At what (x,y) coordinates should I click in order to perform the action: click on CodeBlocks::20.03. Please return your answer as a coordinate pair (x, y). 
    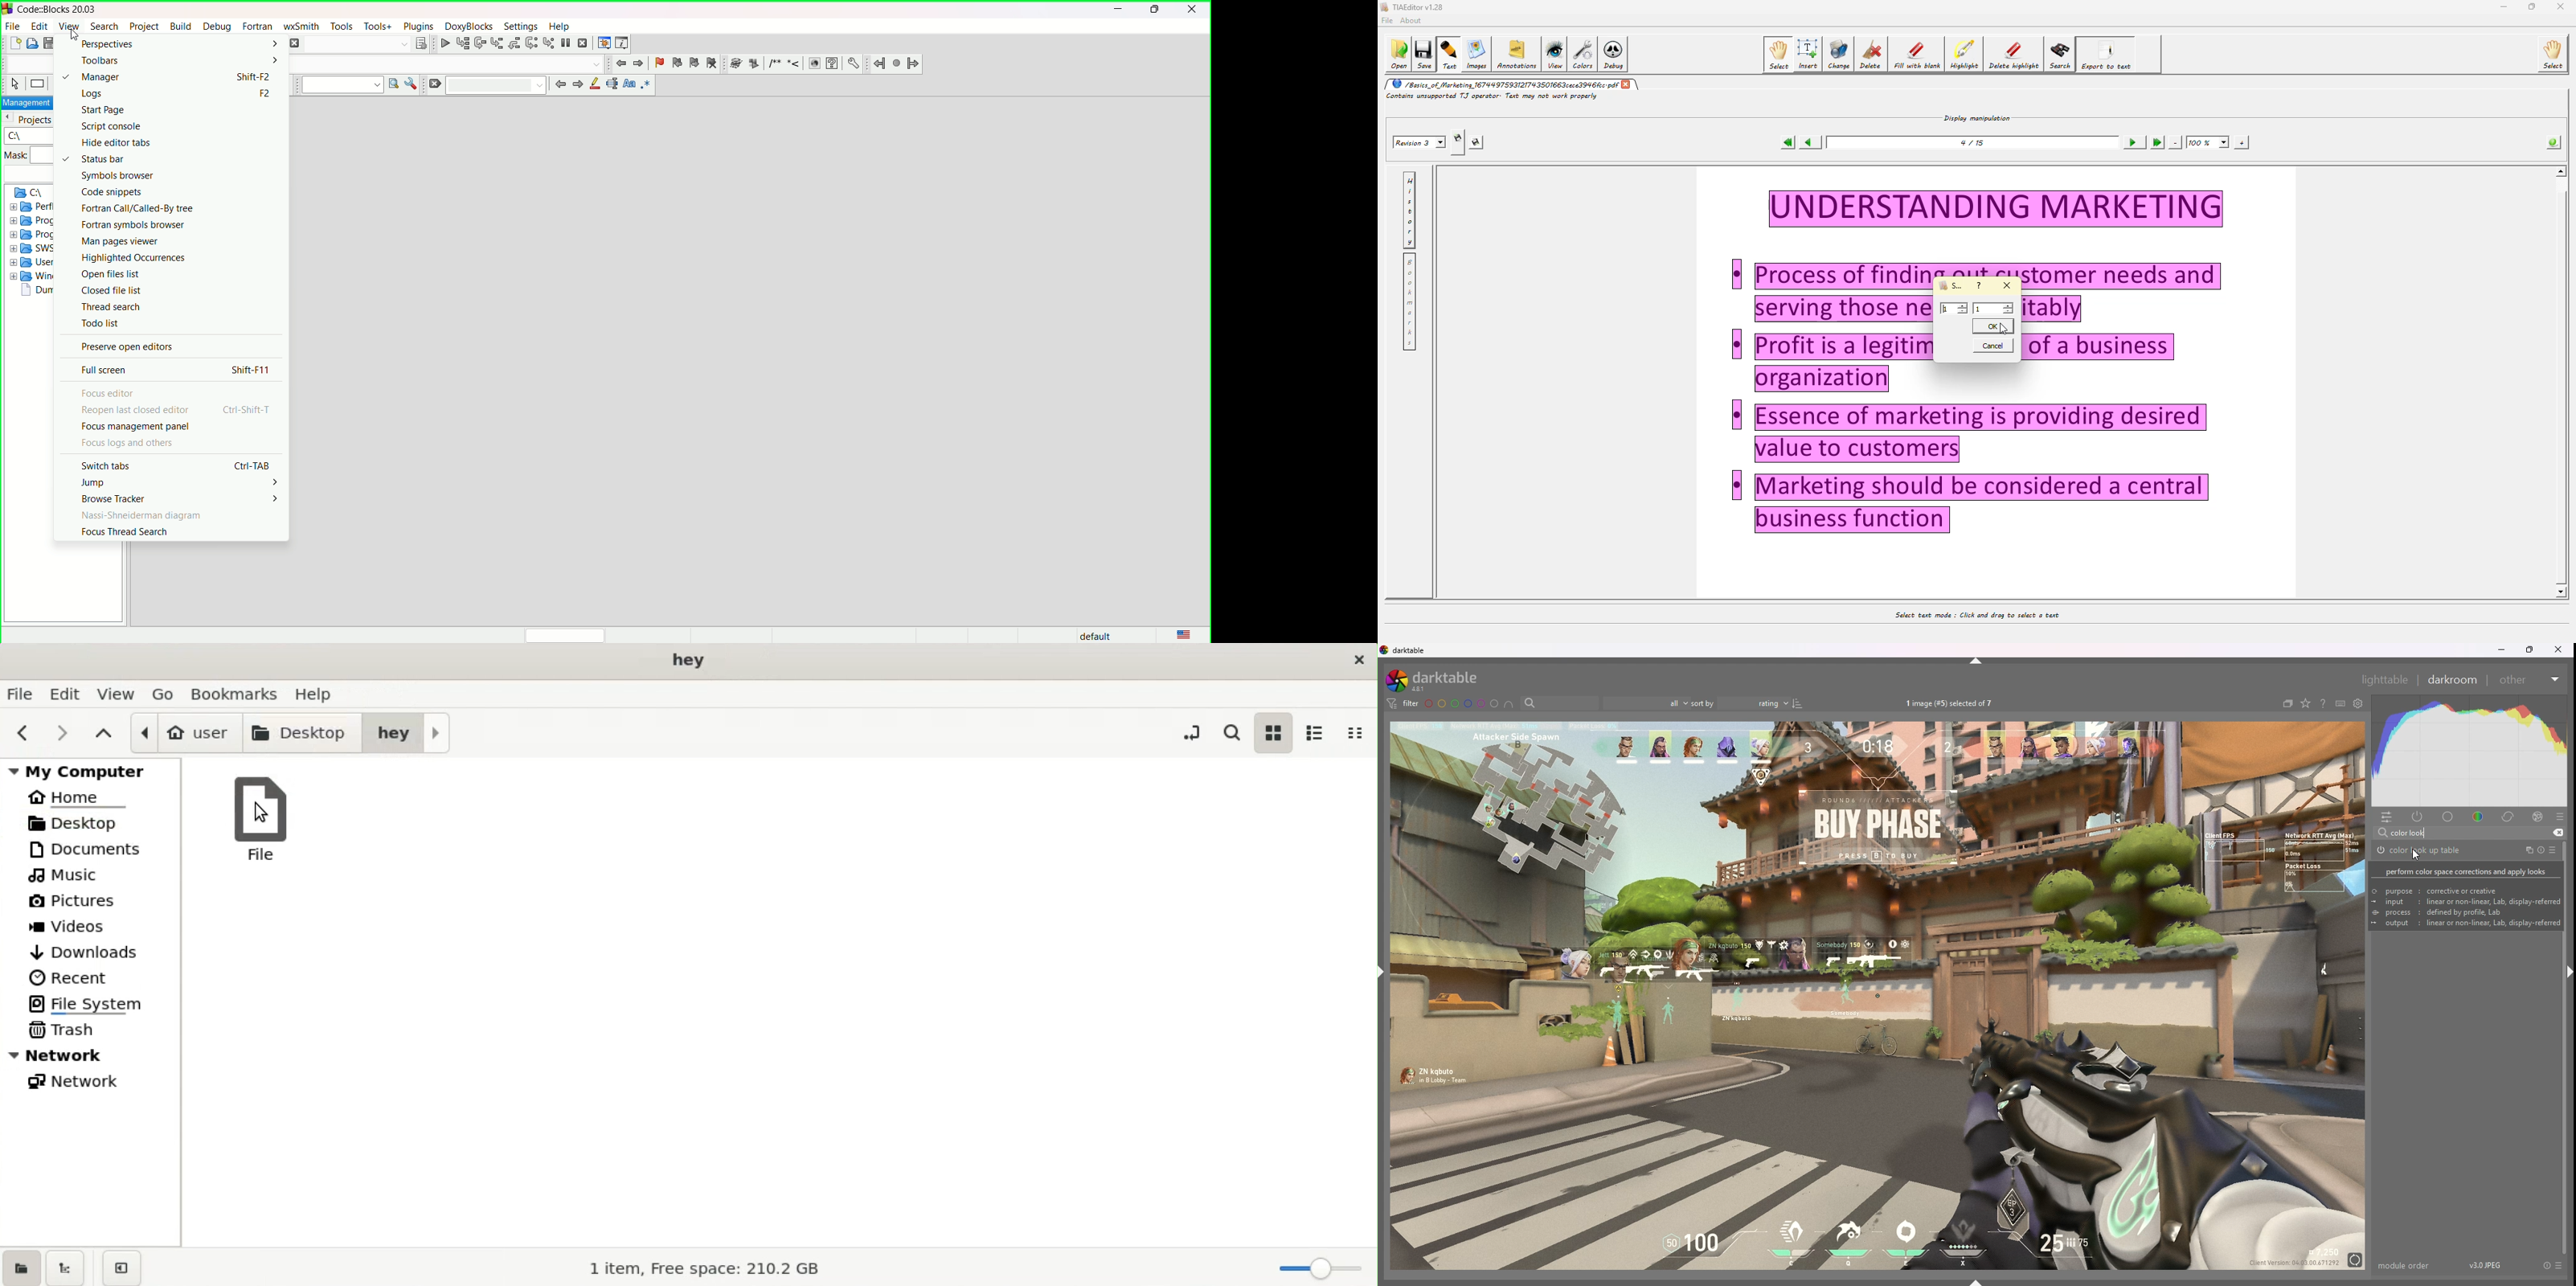
    Looking at the image, I should click on (66, 9).